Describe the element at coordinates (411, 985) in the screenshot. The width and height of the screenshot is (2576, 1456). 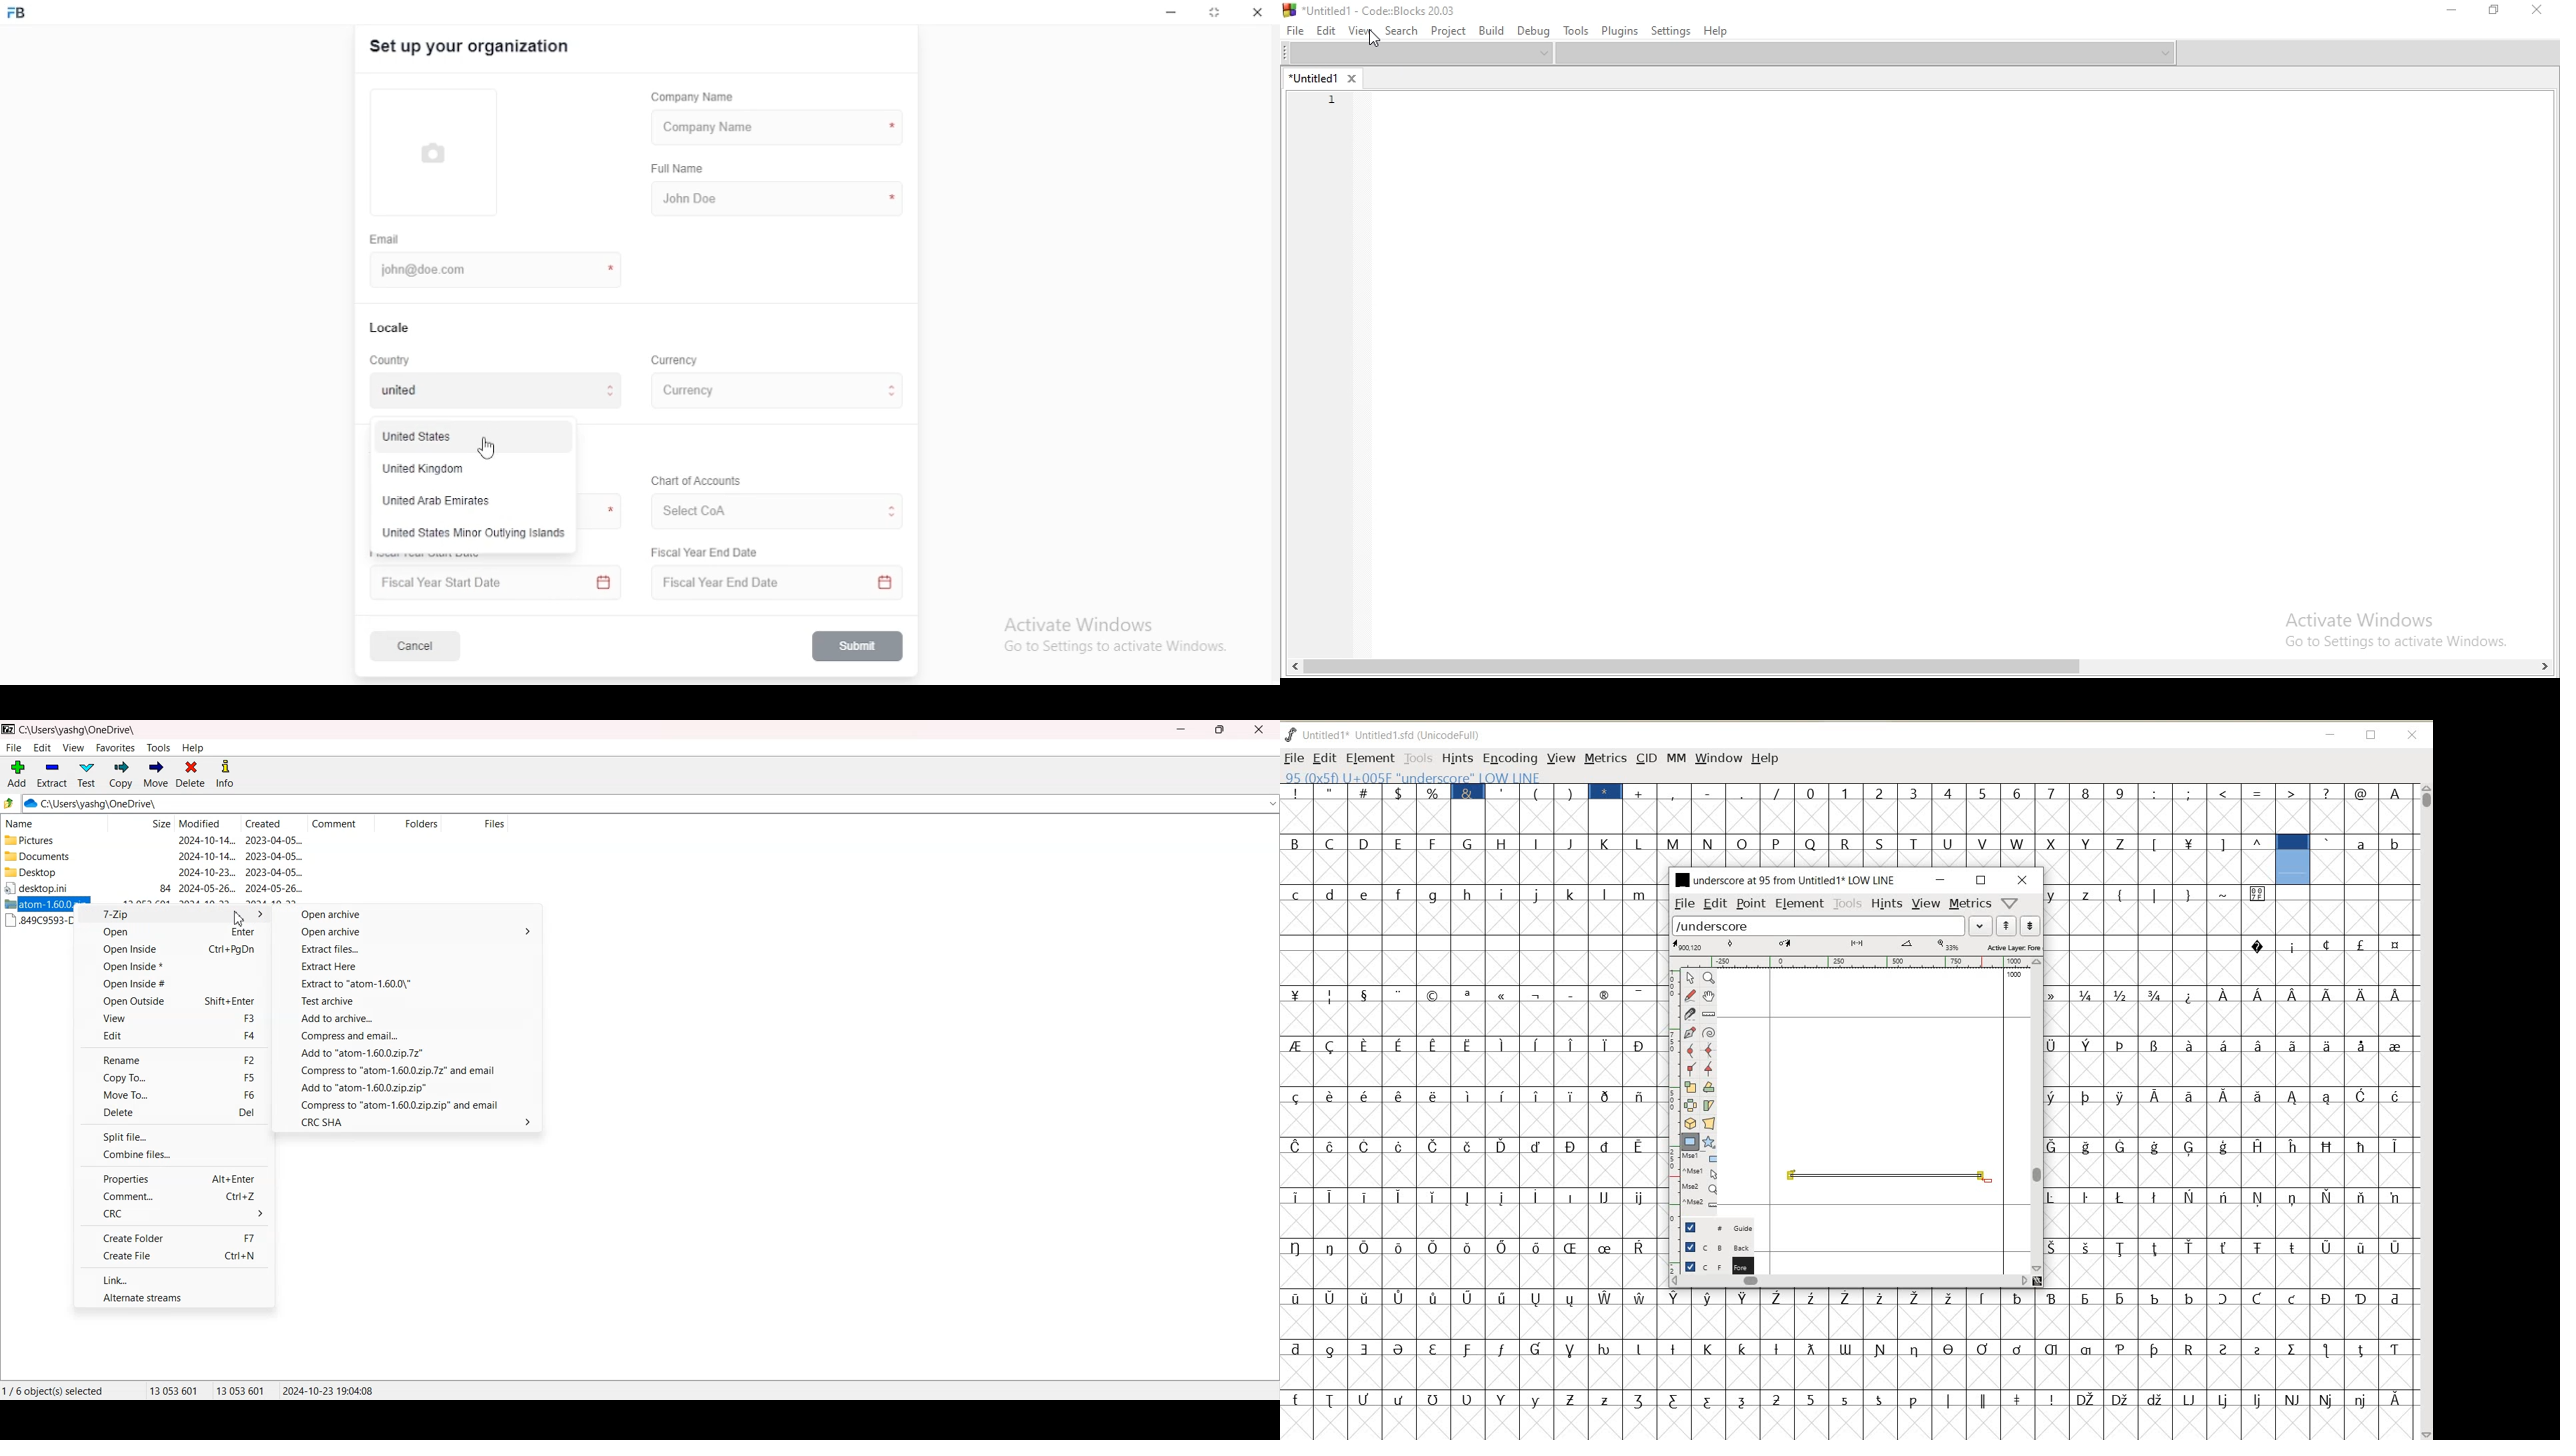
I see `Extract to current folder ` at that location.